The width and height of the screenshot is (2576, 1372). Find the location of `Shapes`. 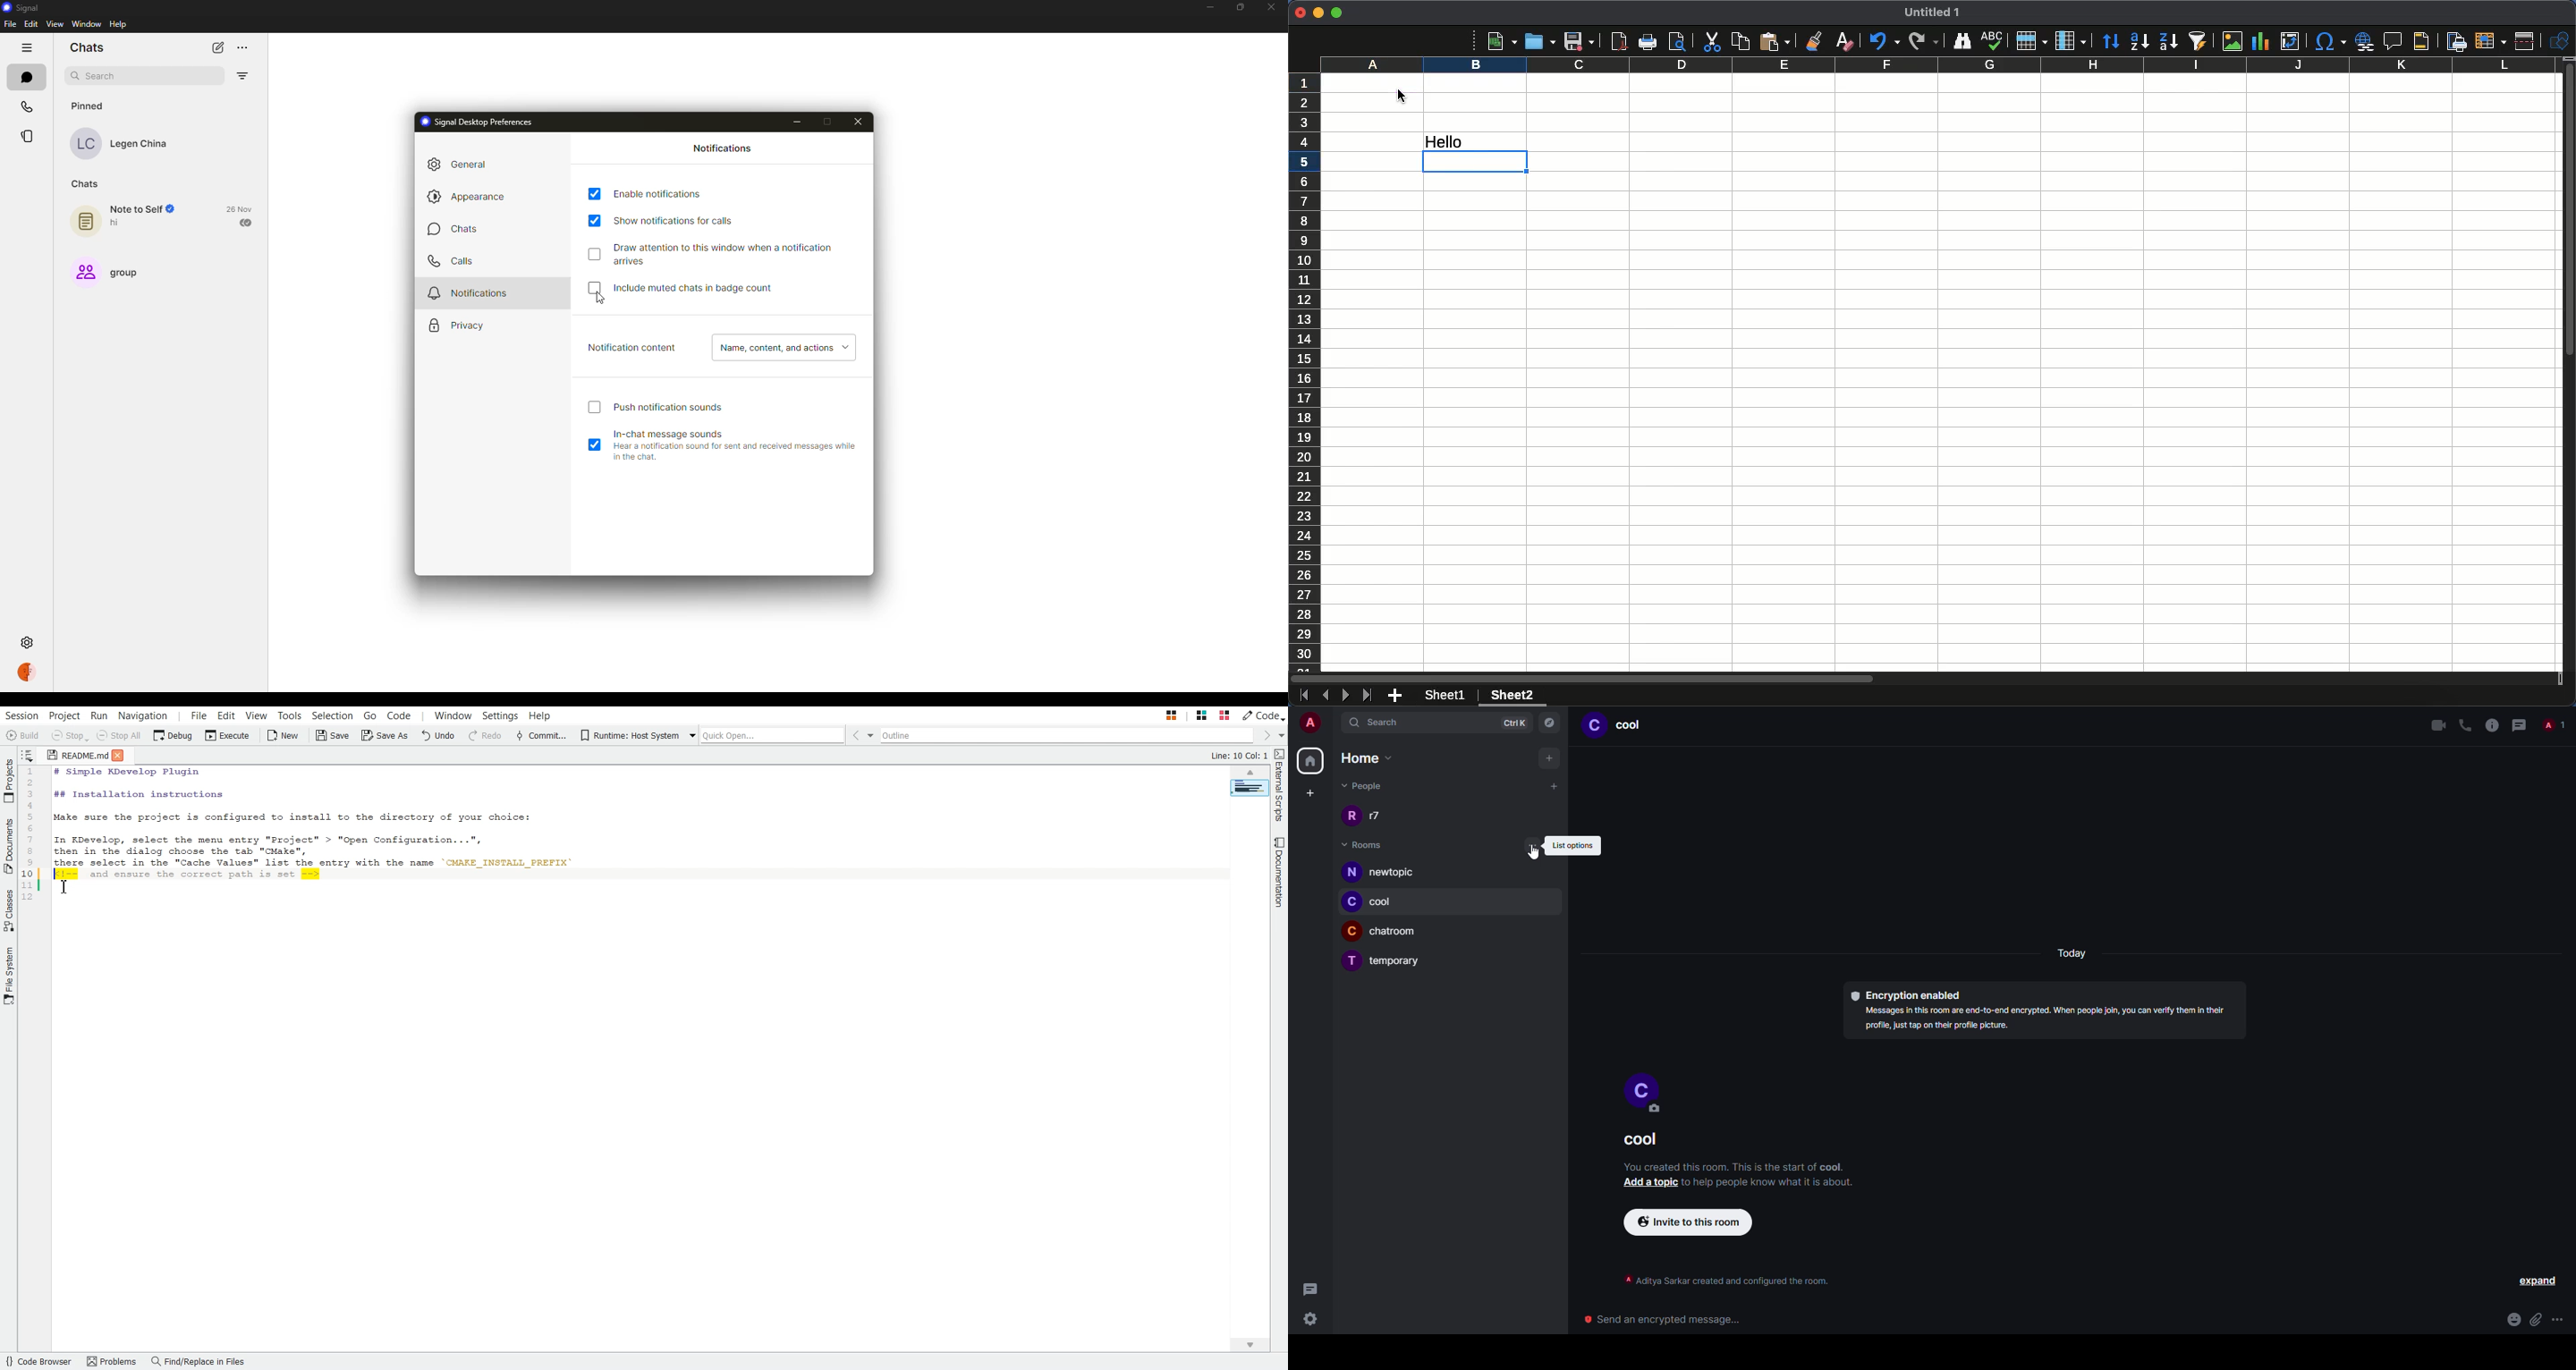

Shapes is located at coordinates (2562, 41).